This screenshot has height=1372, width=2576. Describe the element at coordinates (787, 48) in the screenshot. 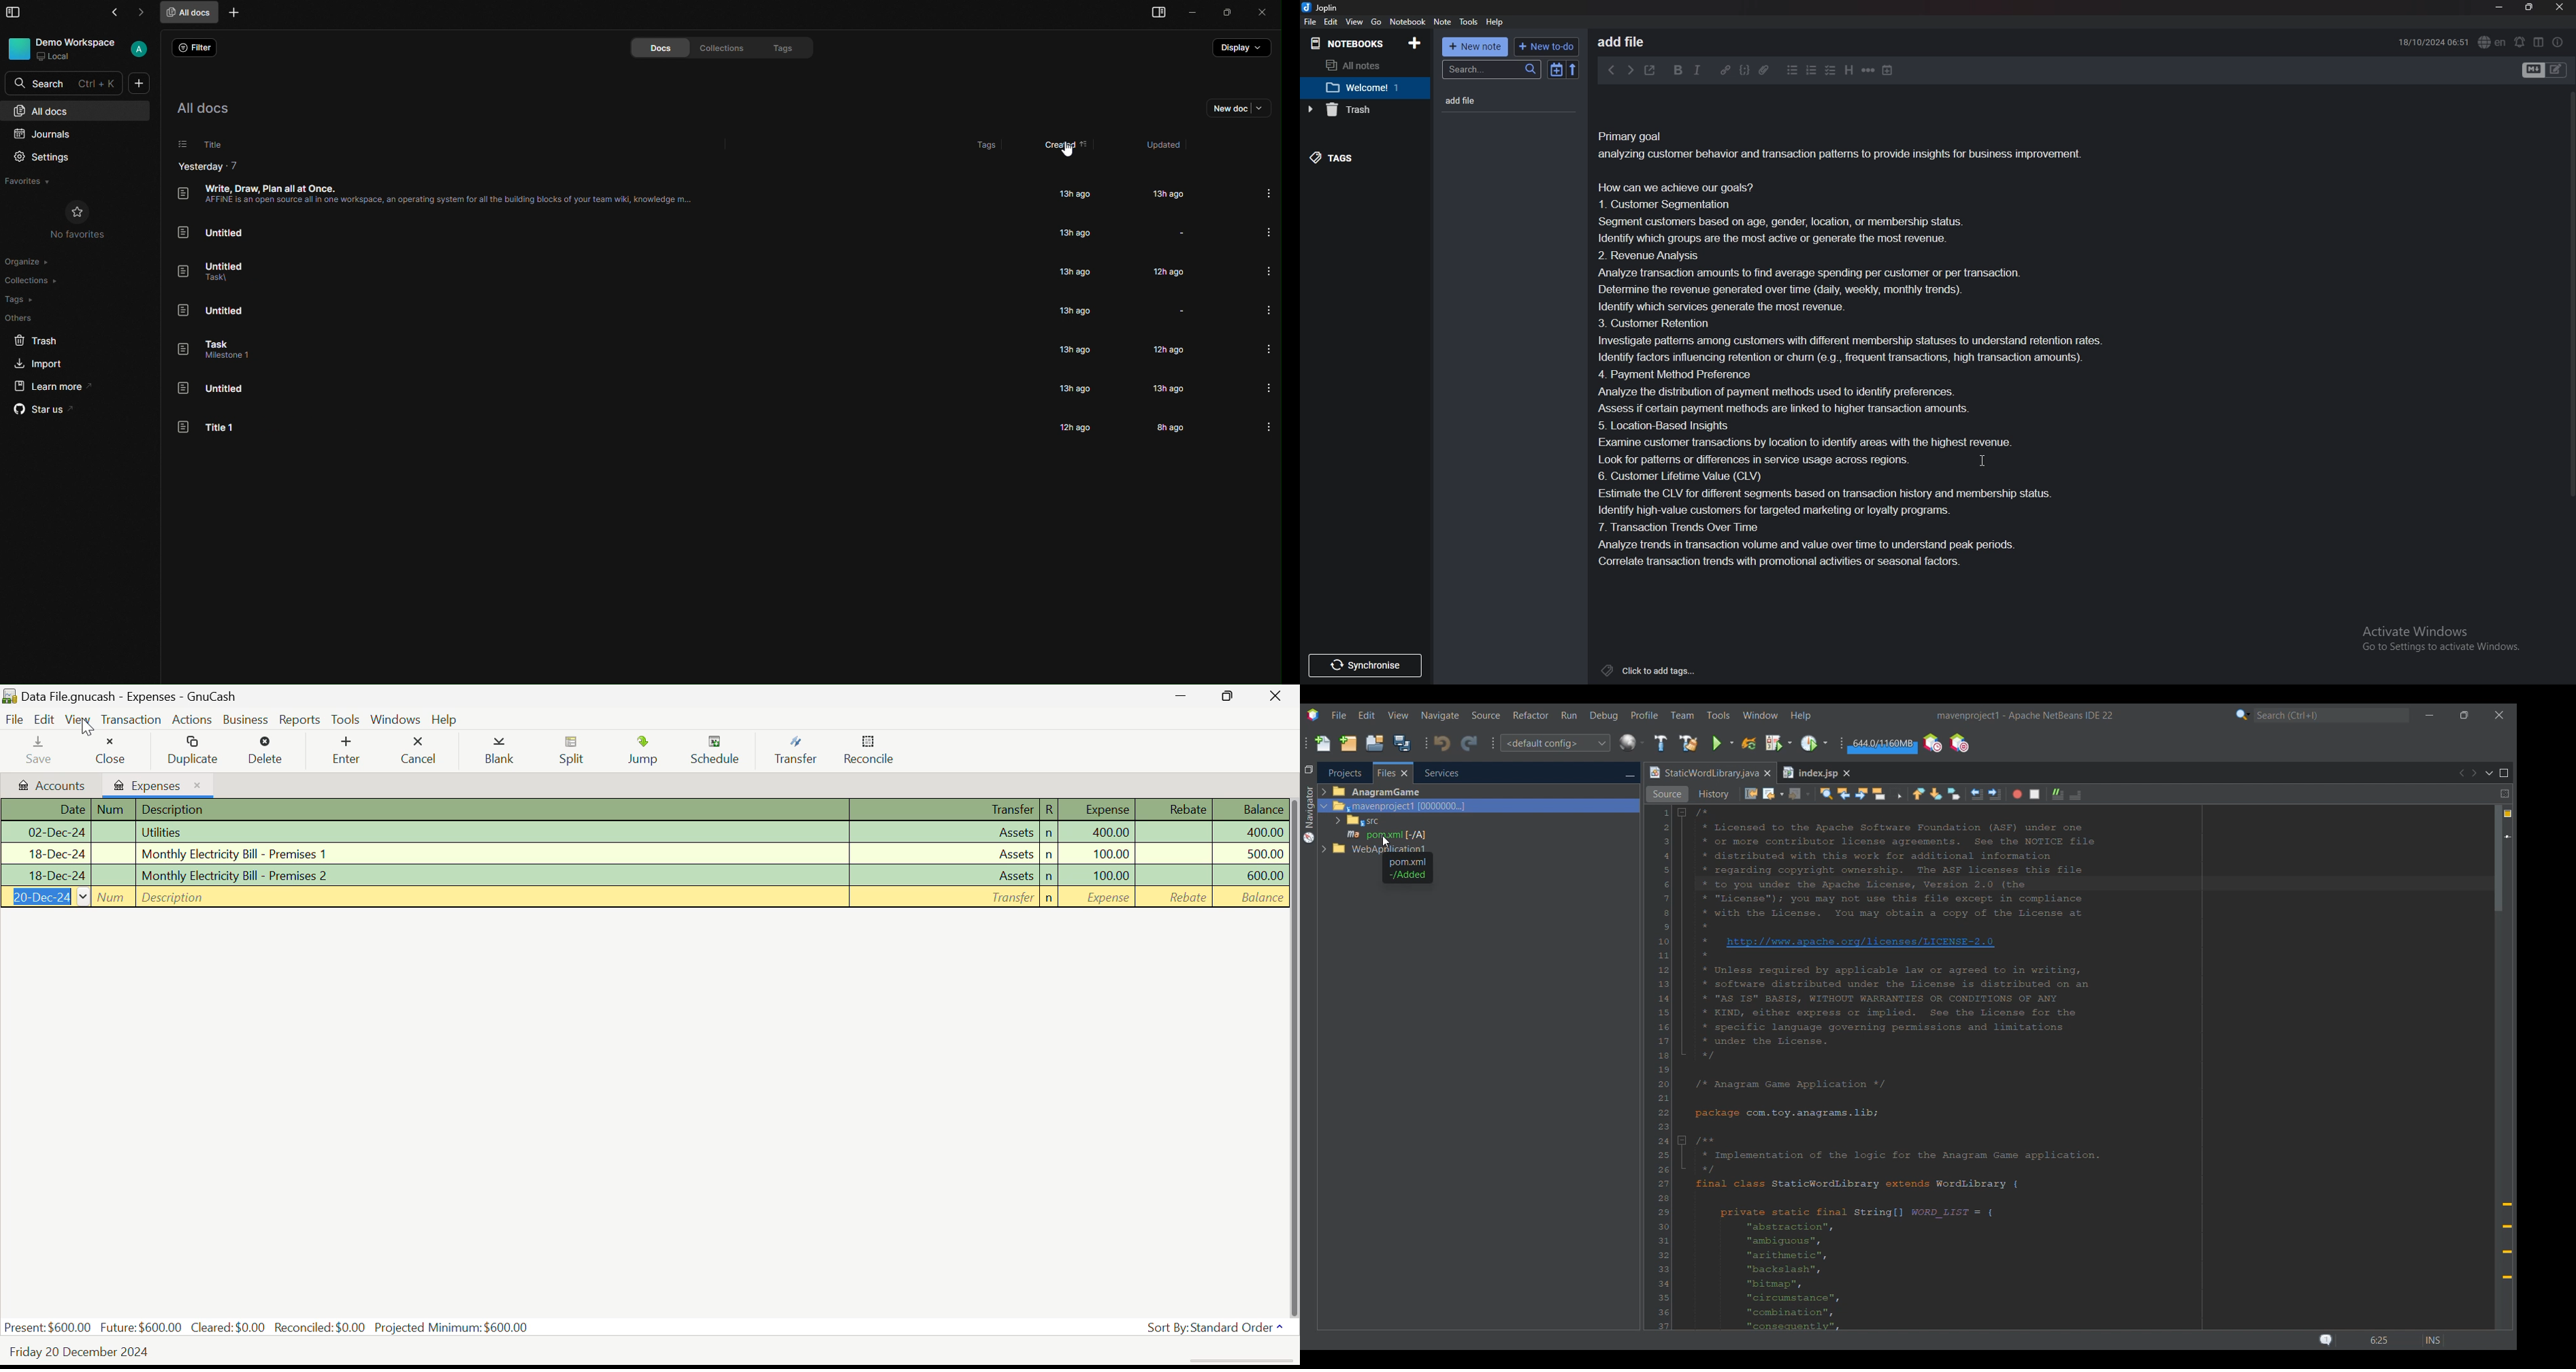

I see `tags` at that location.